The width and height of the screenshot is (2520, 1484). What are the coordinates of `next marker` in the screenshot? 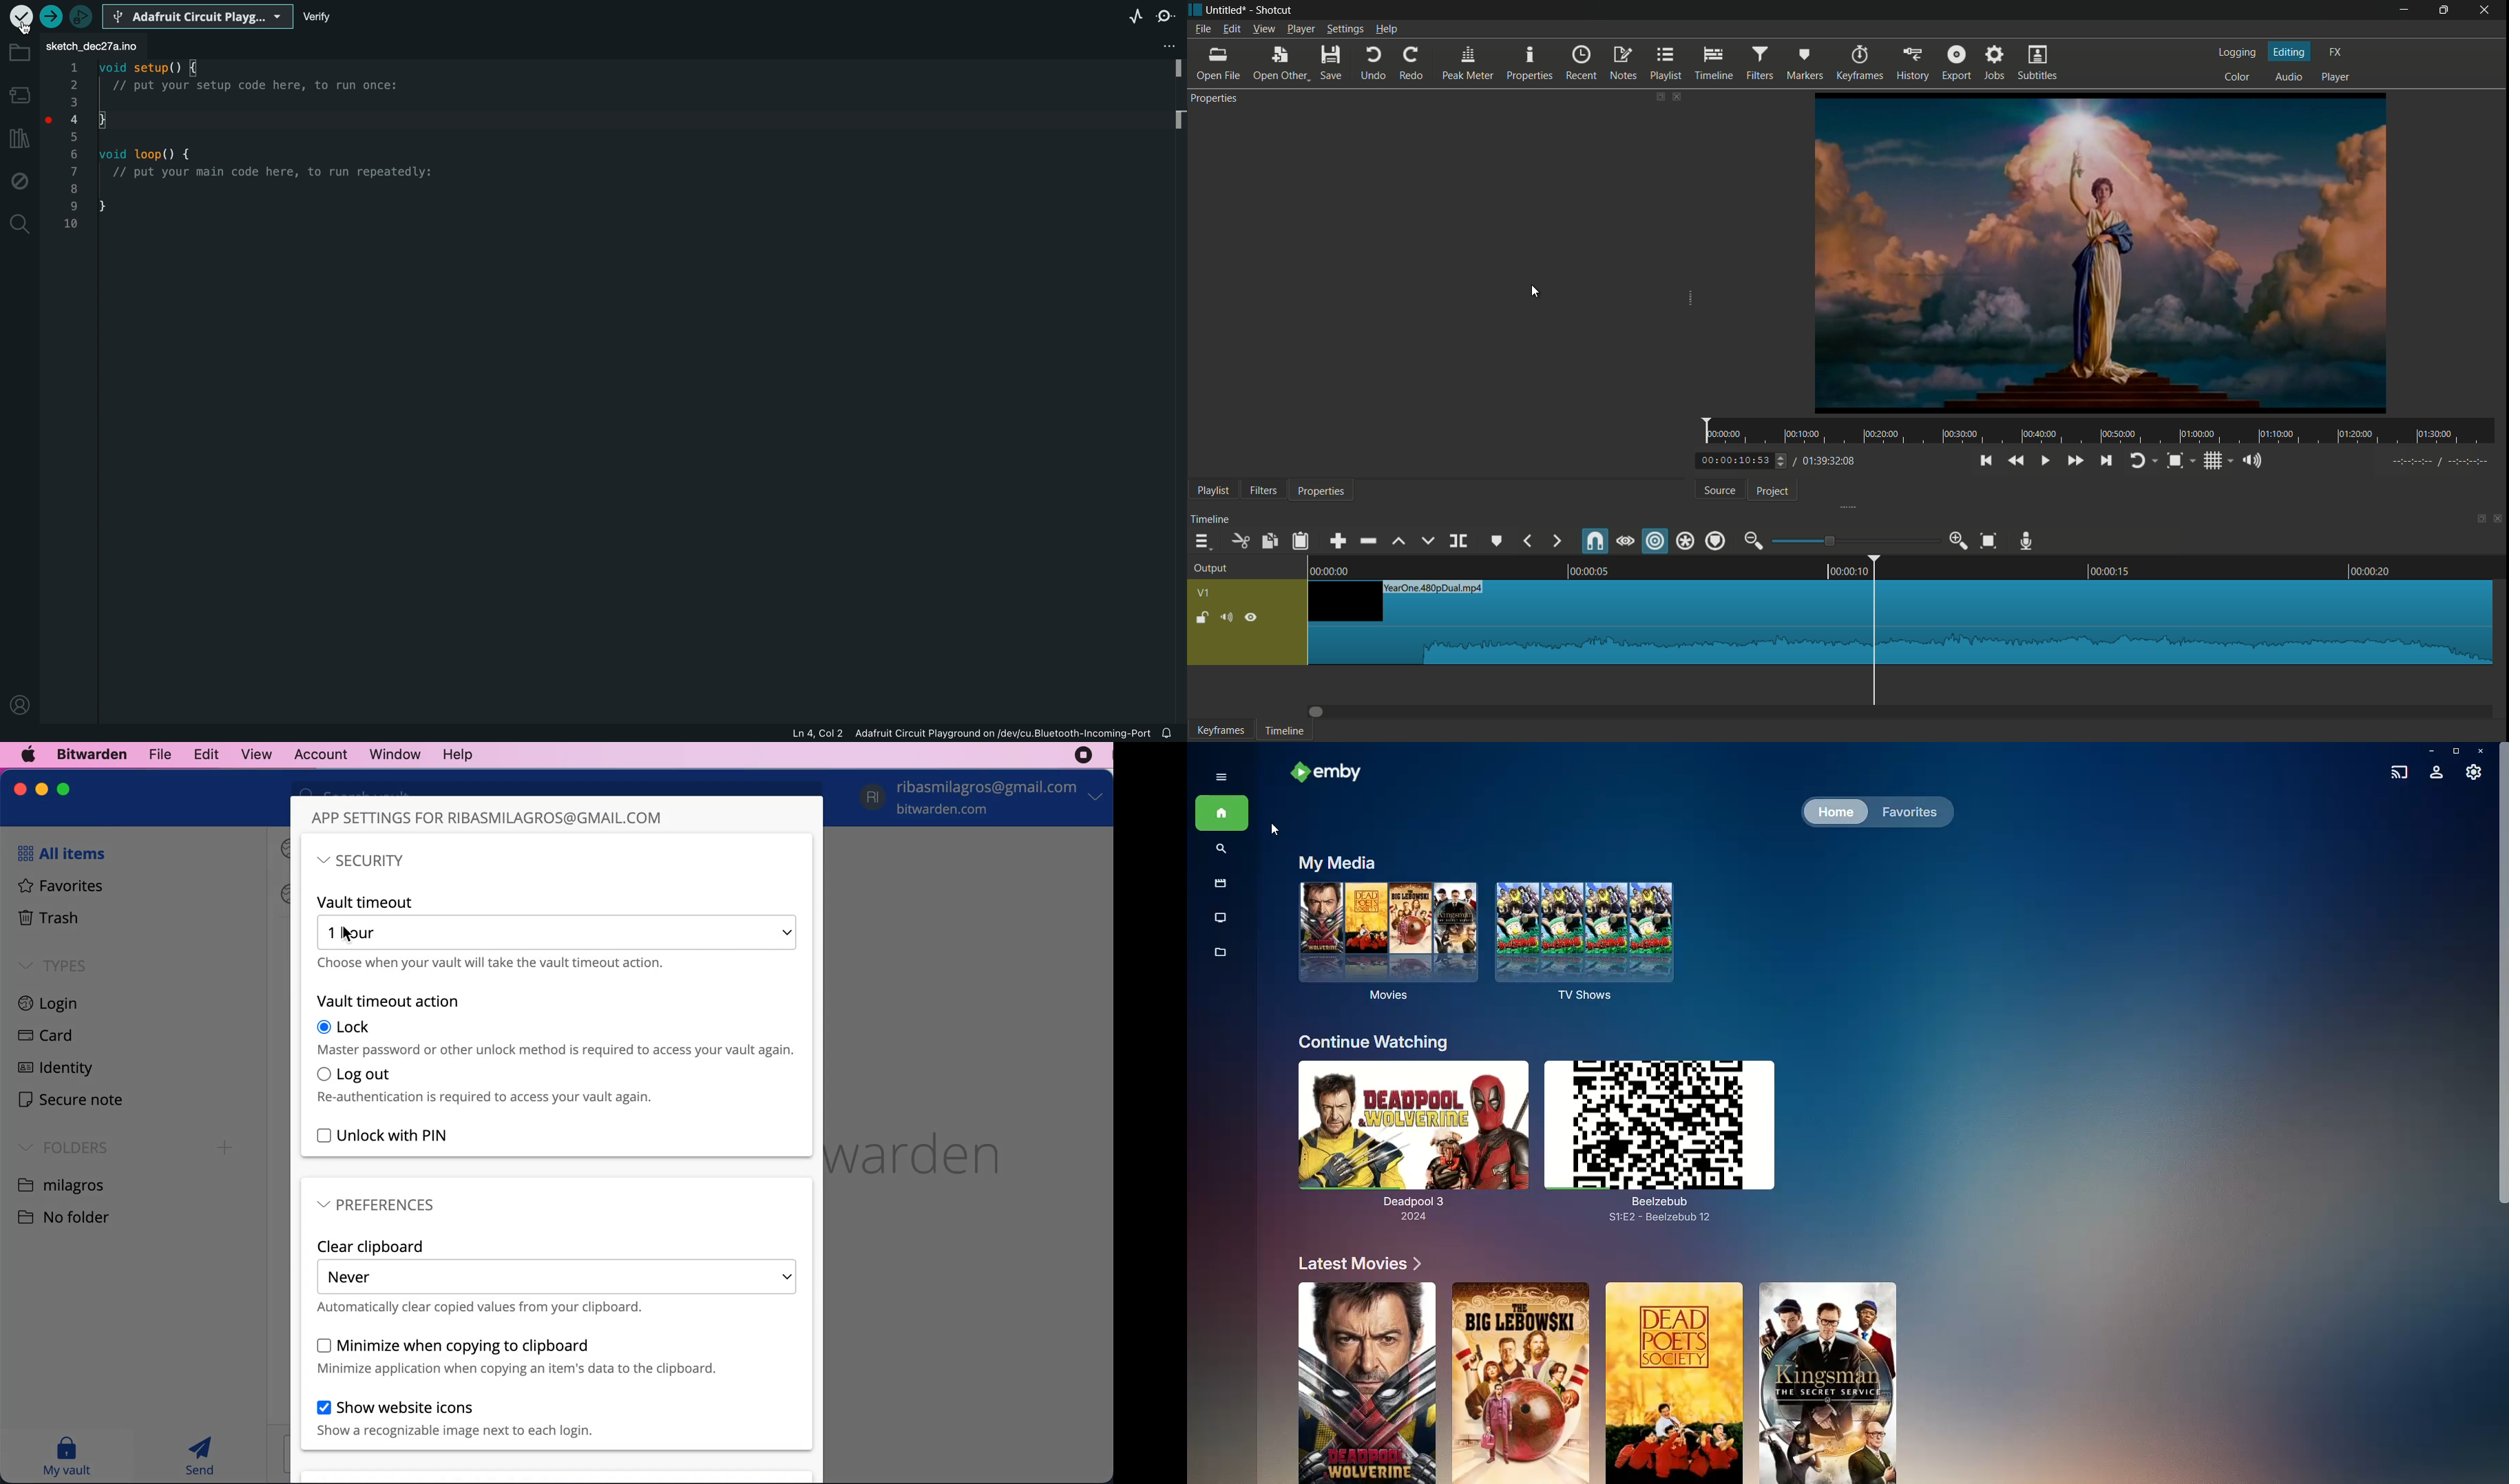 It's located at (1555, 541).